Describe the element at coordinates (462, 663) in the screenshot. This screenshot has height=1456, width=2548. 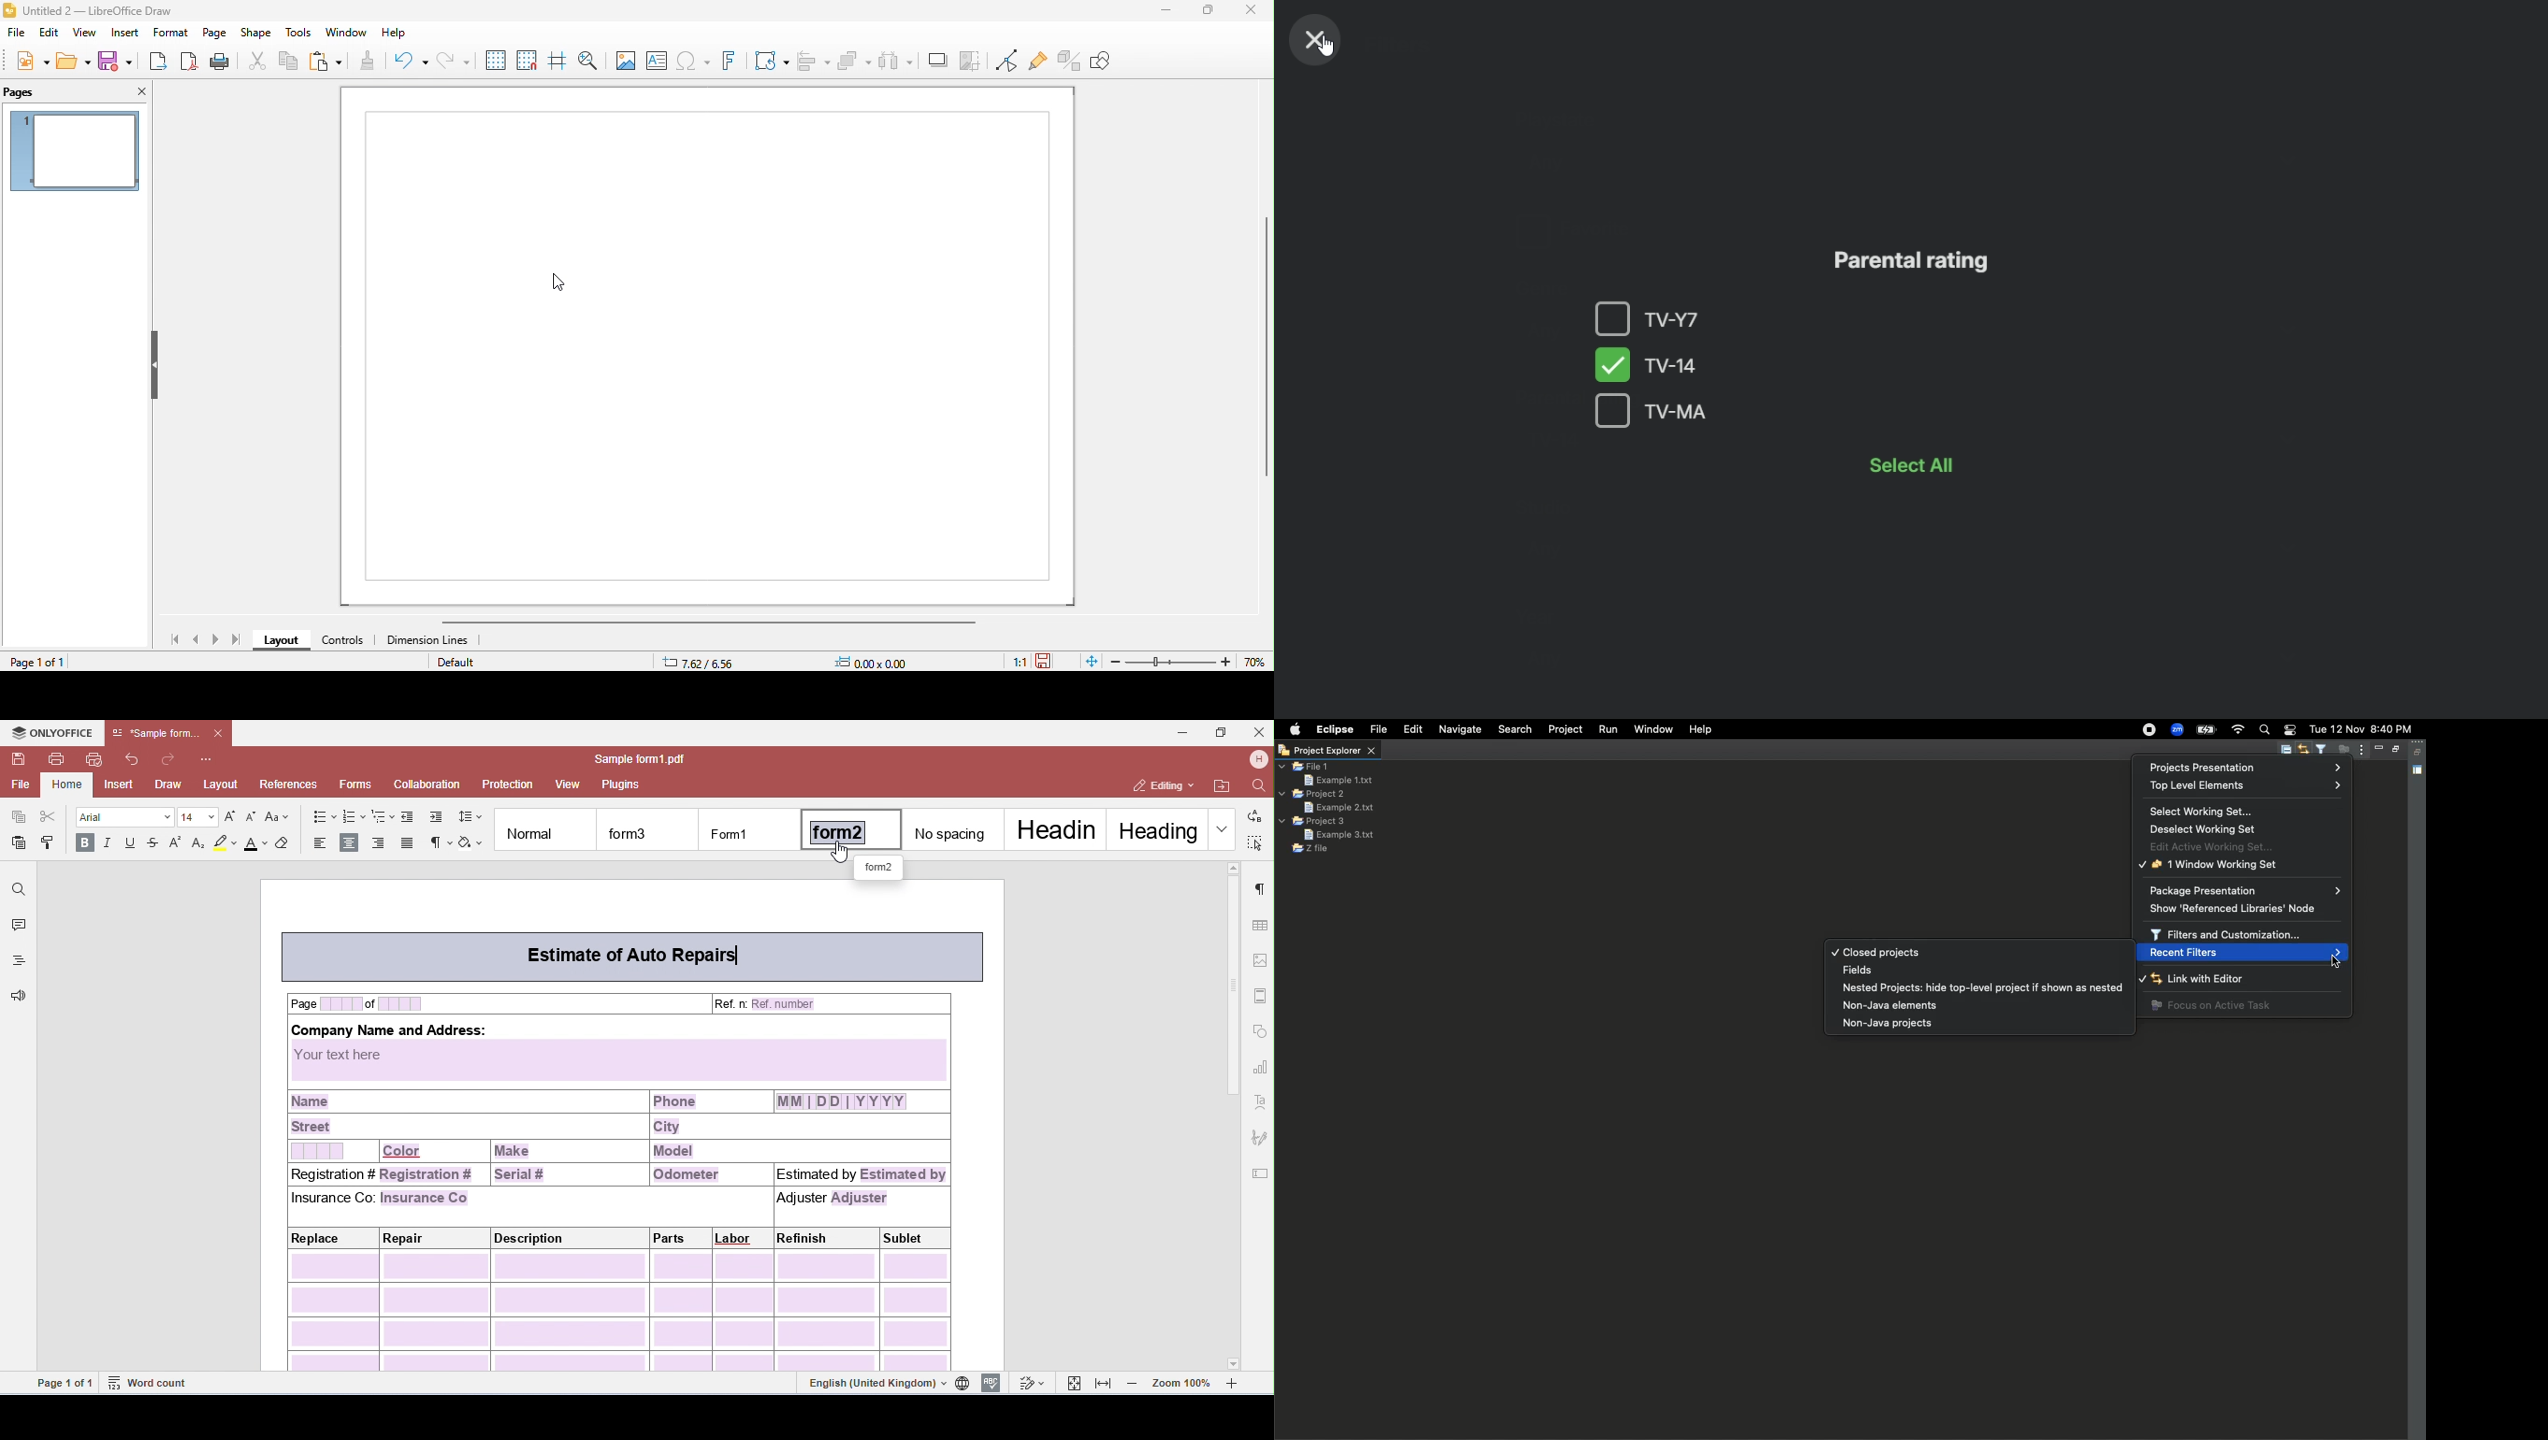
I see `default` at that location.